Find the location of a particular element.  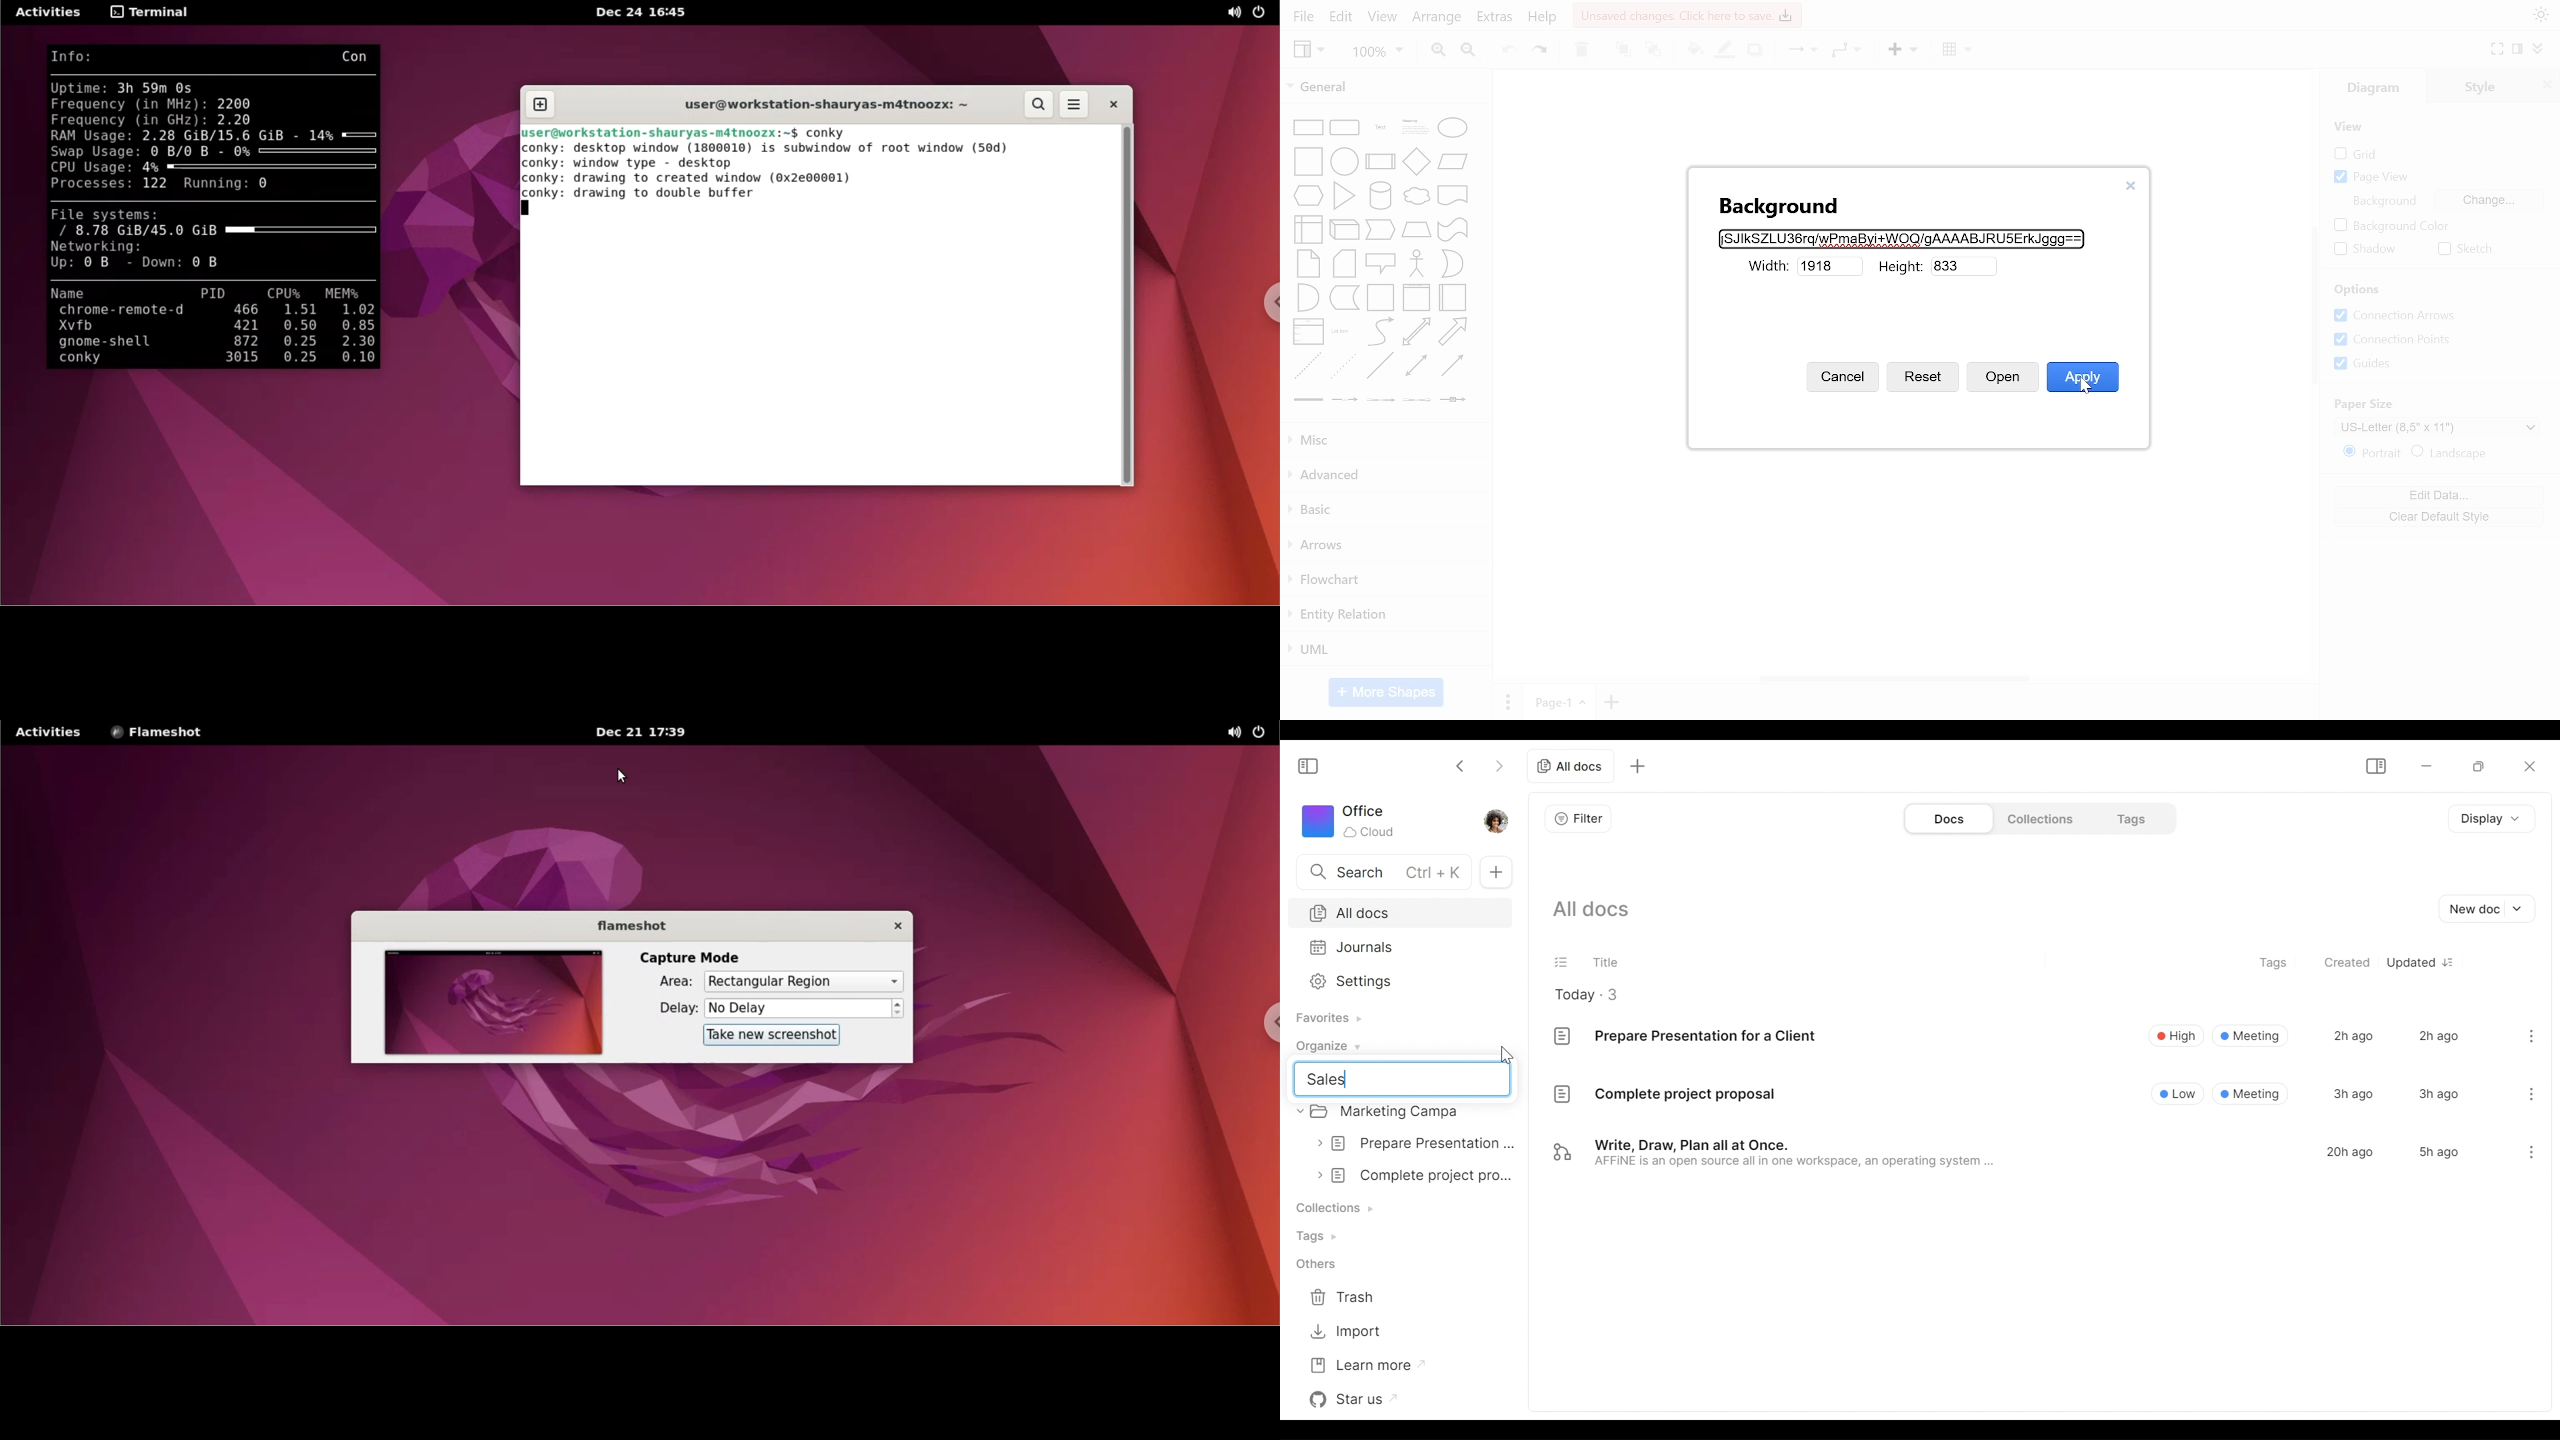

vertical scrollbar is located at coordinates (2312, 309).